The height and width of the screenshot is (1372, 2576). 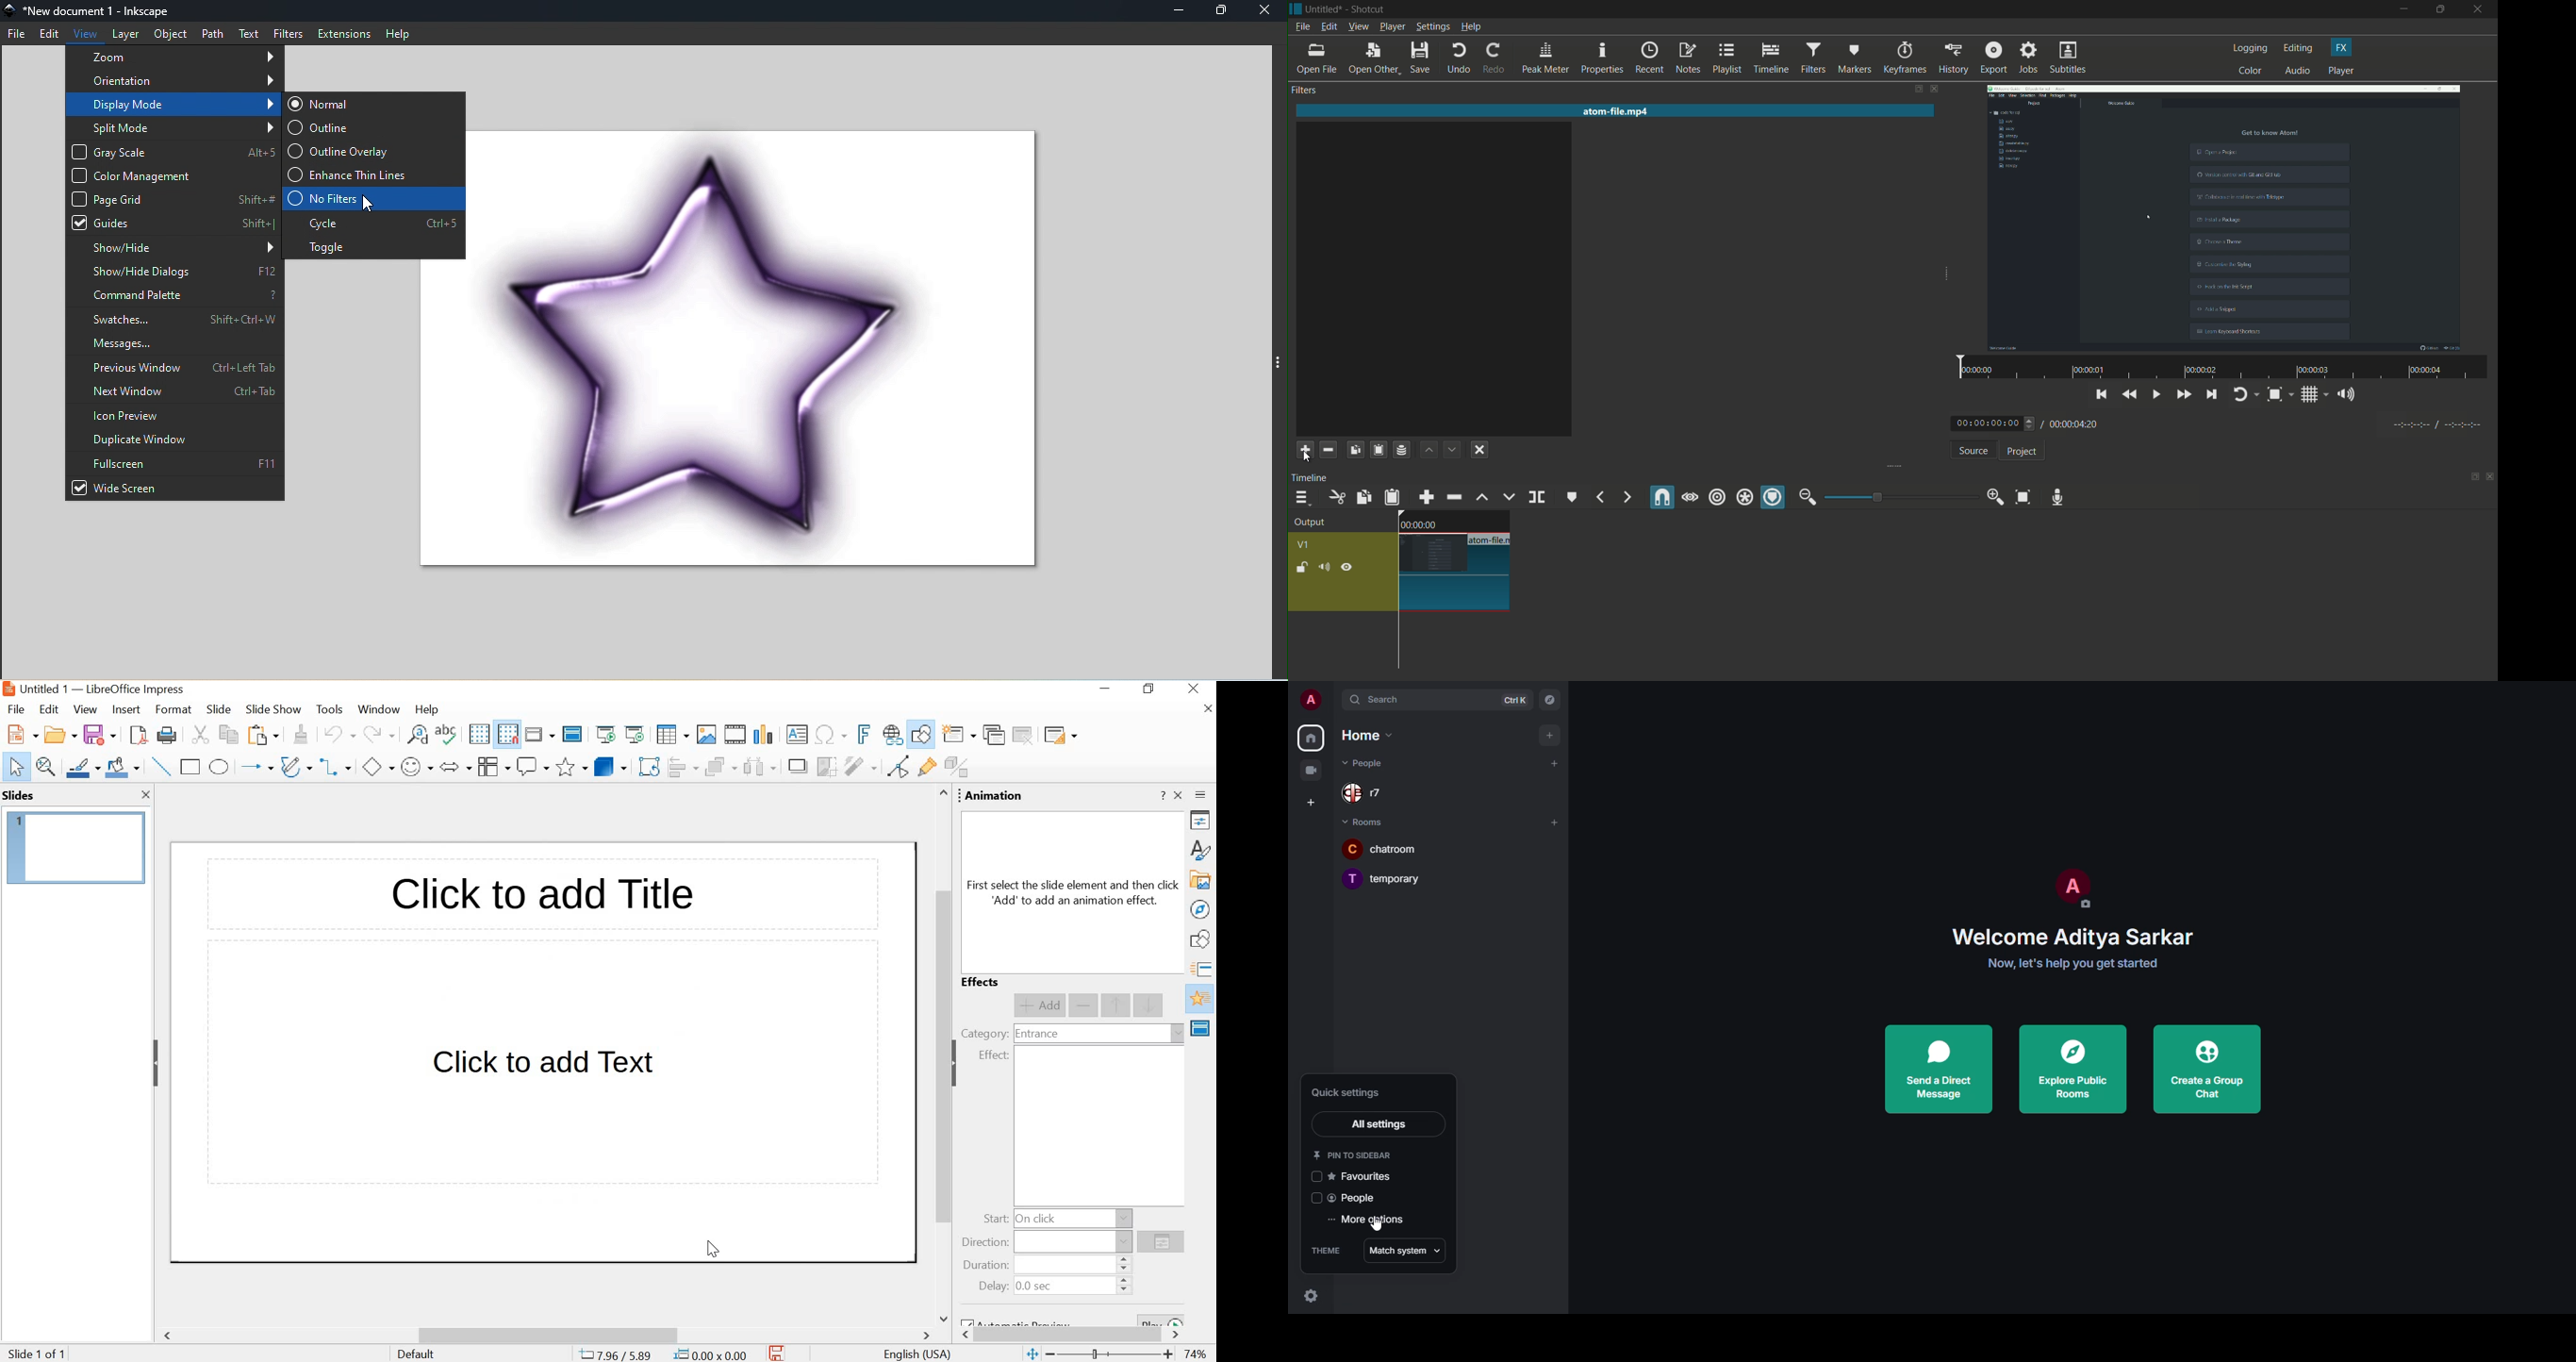 I want to click on 3d objects, so click(x=610, y=766).